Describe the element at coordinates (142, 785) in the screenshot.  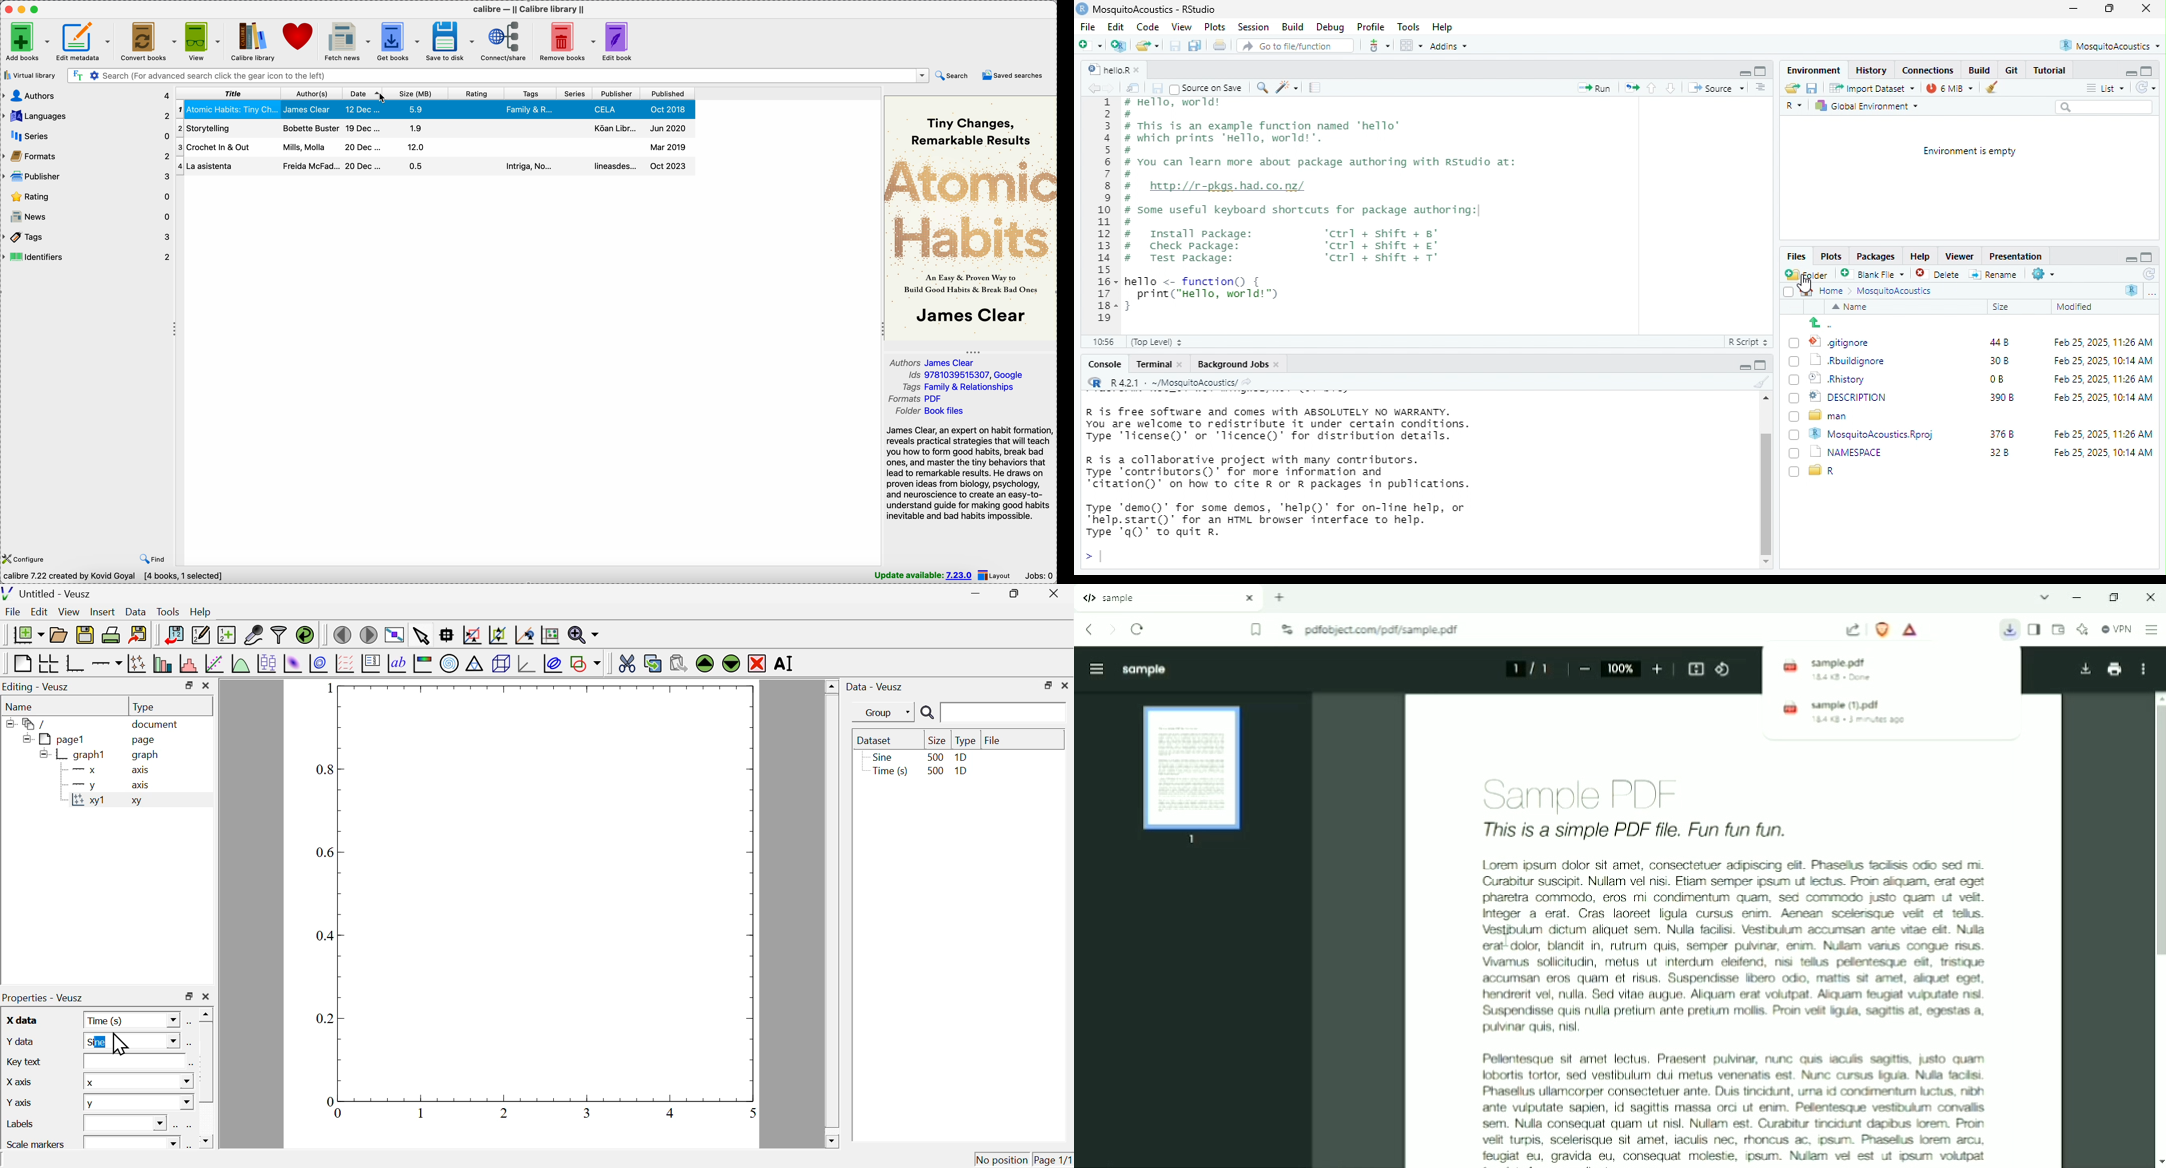
I see `axis` at that location.